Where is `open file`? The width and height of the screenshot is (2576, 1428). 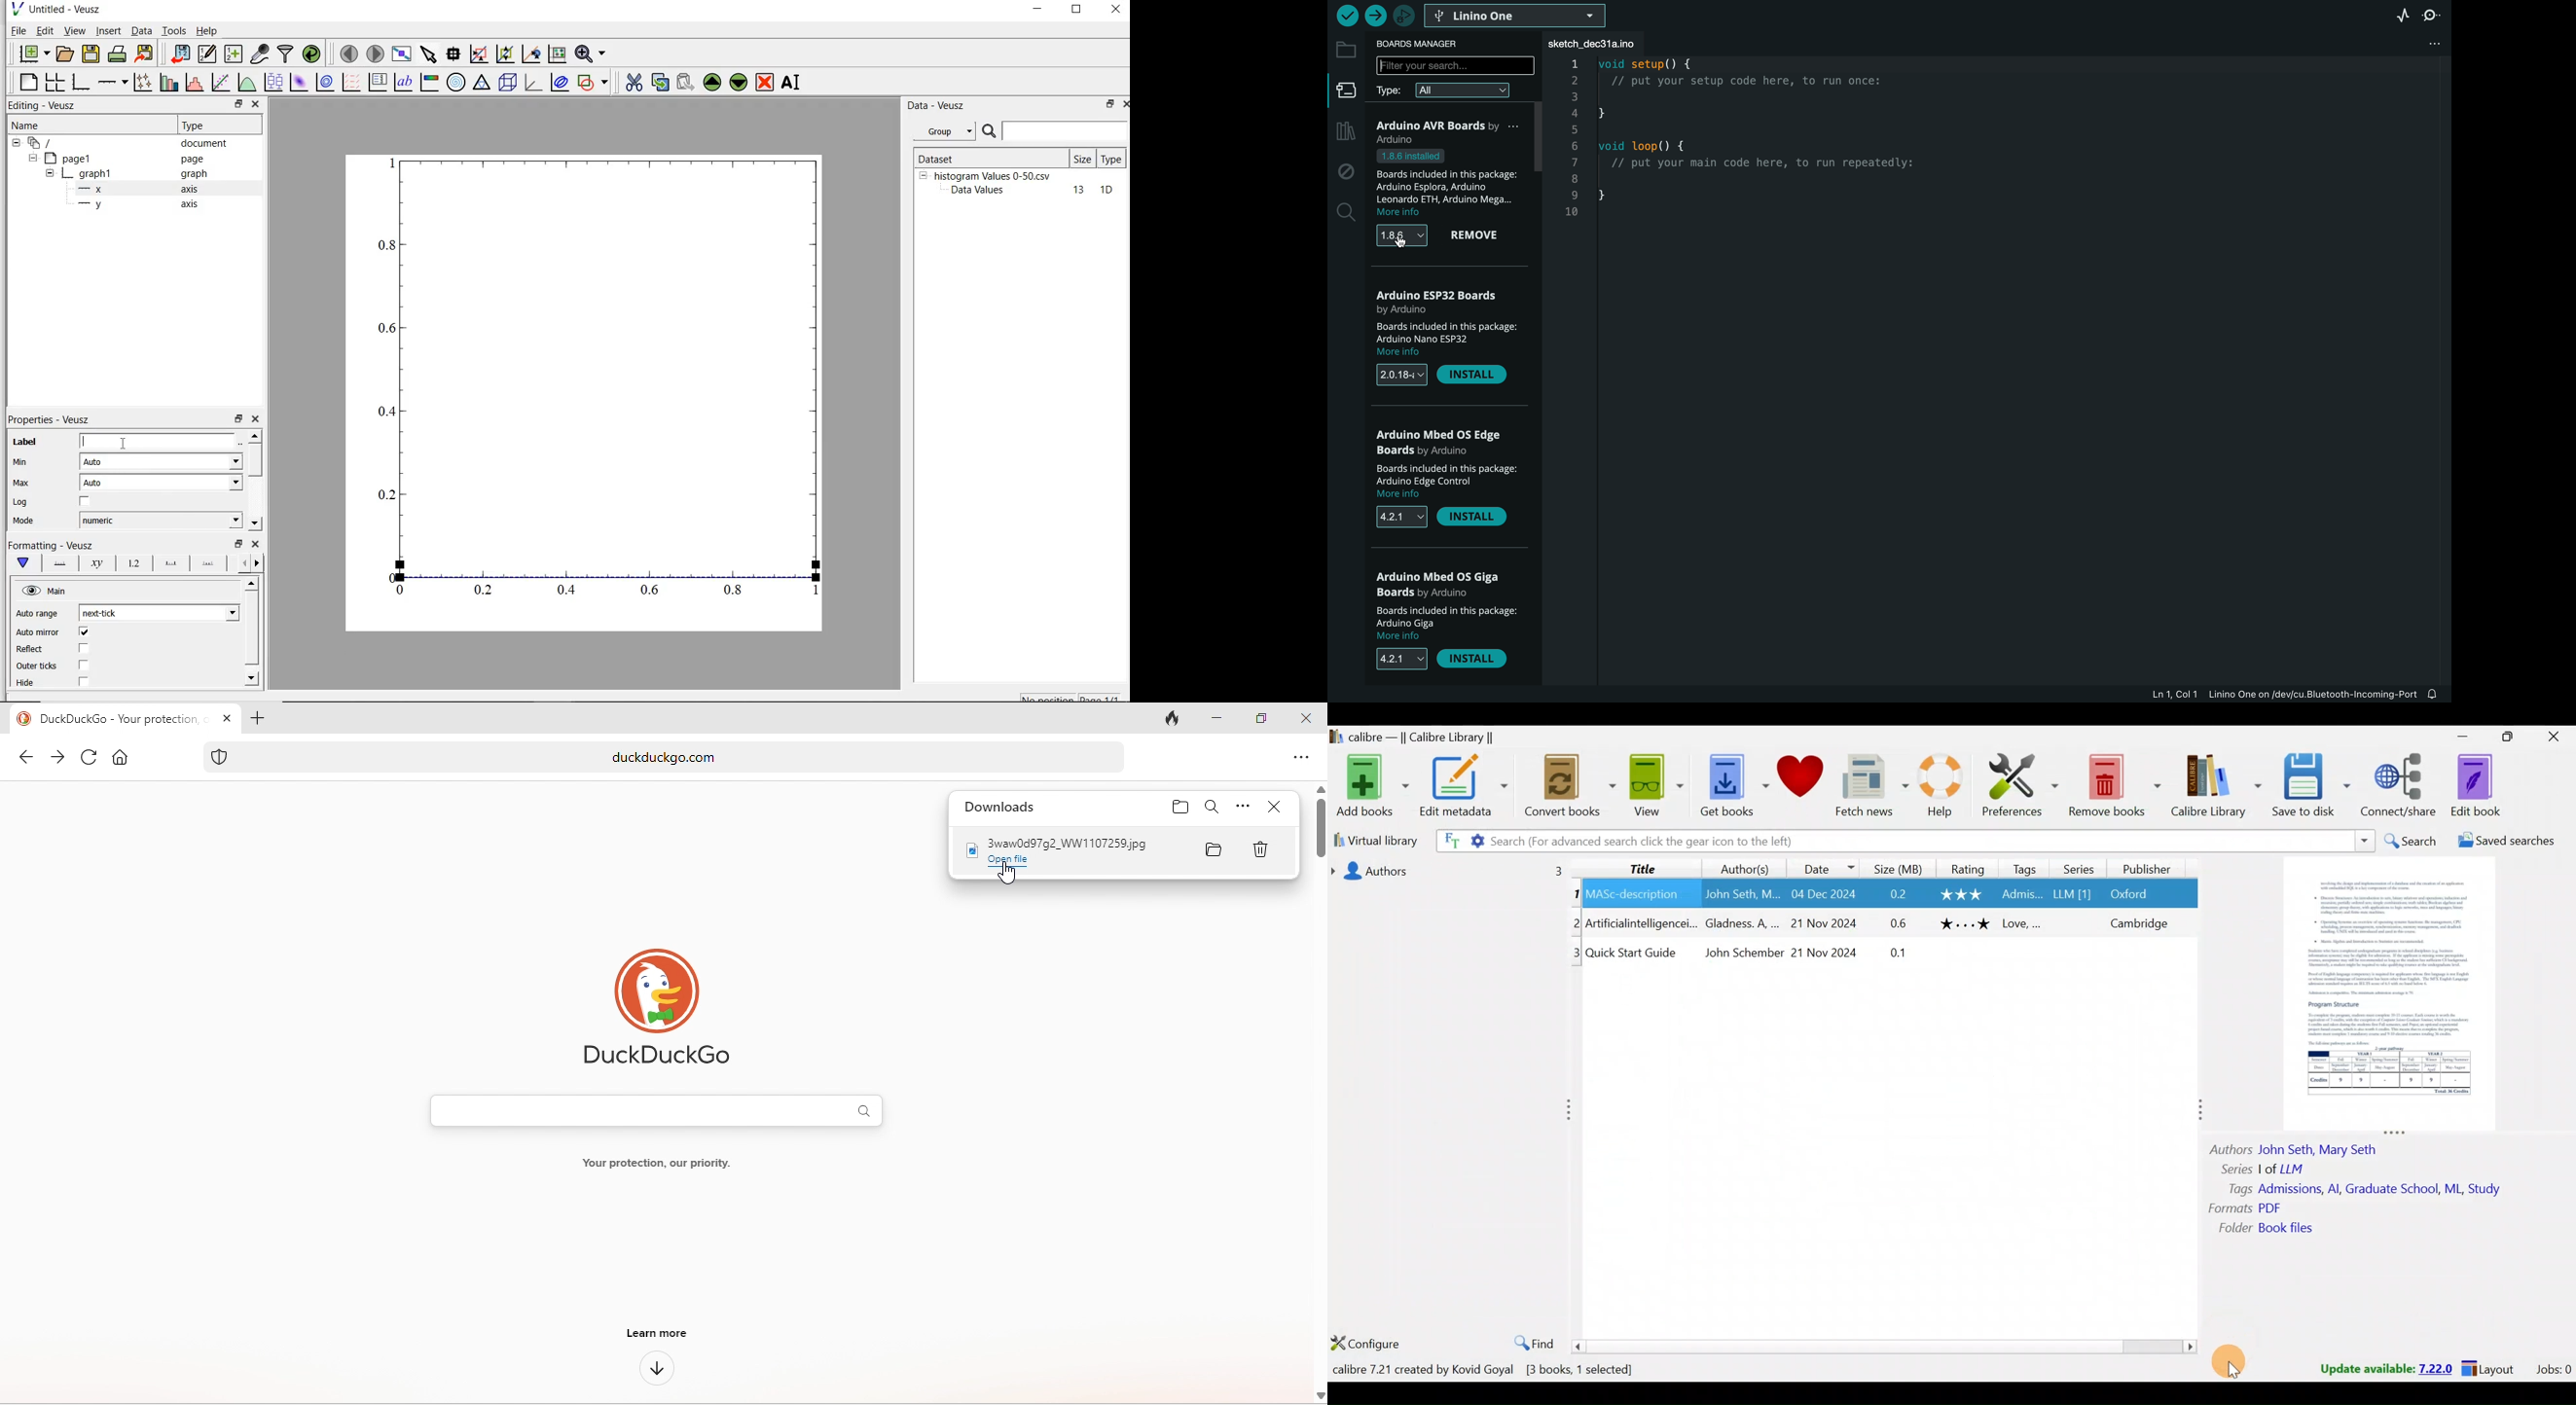 open file is located at coordinates (1021, 863).